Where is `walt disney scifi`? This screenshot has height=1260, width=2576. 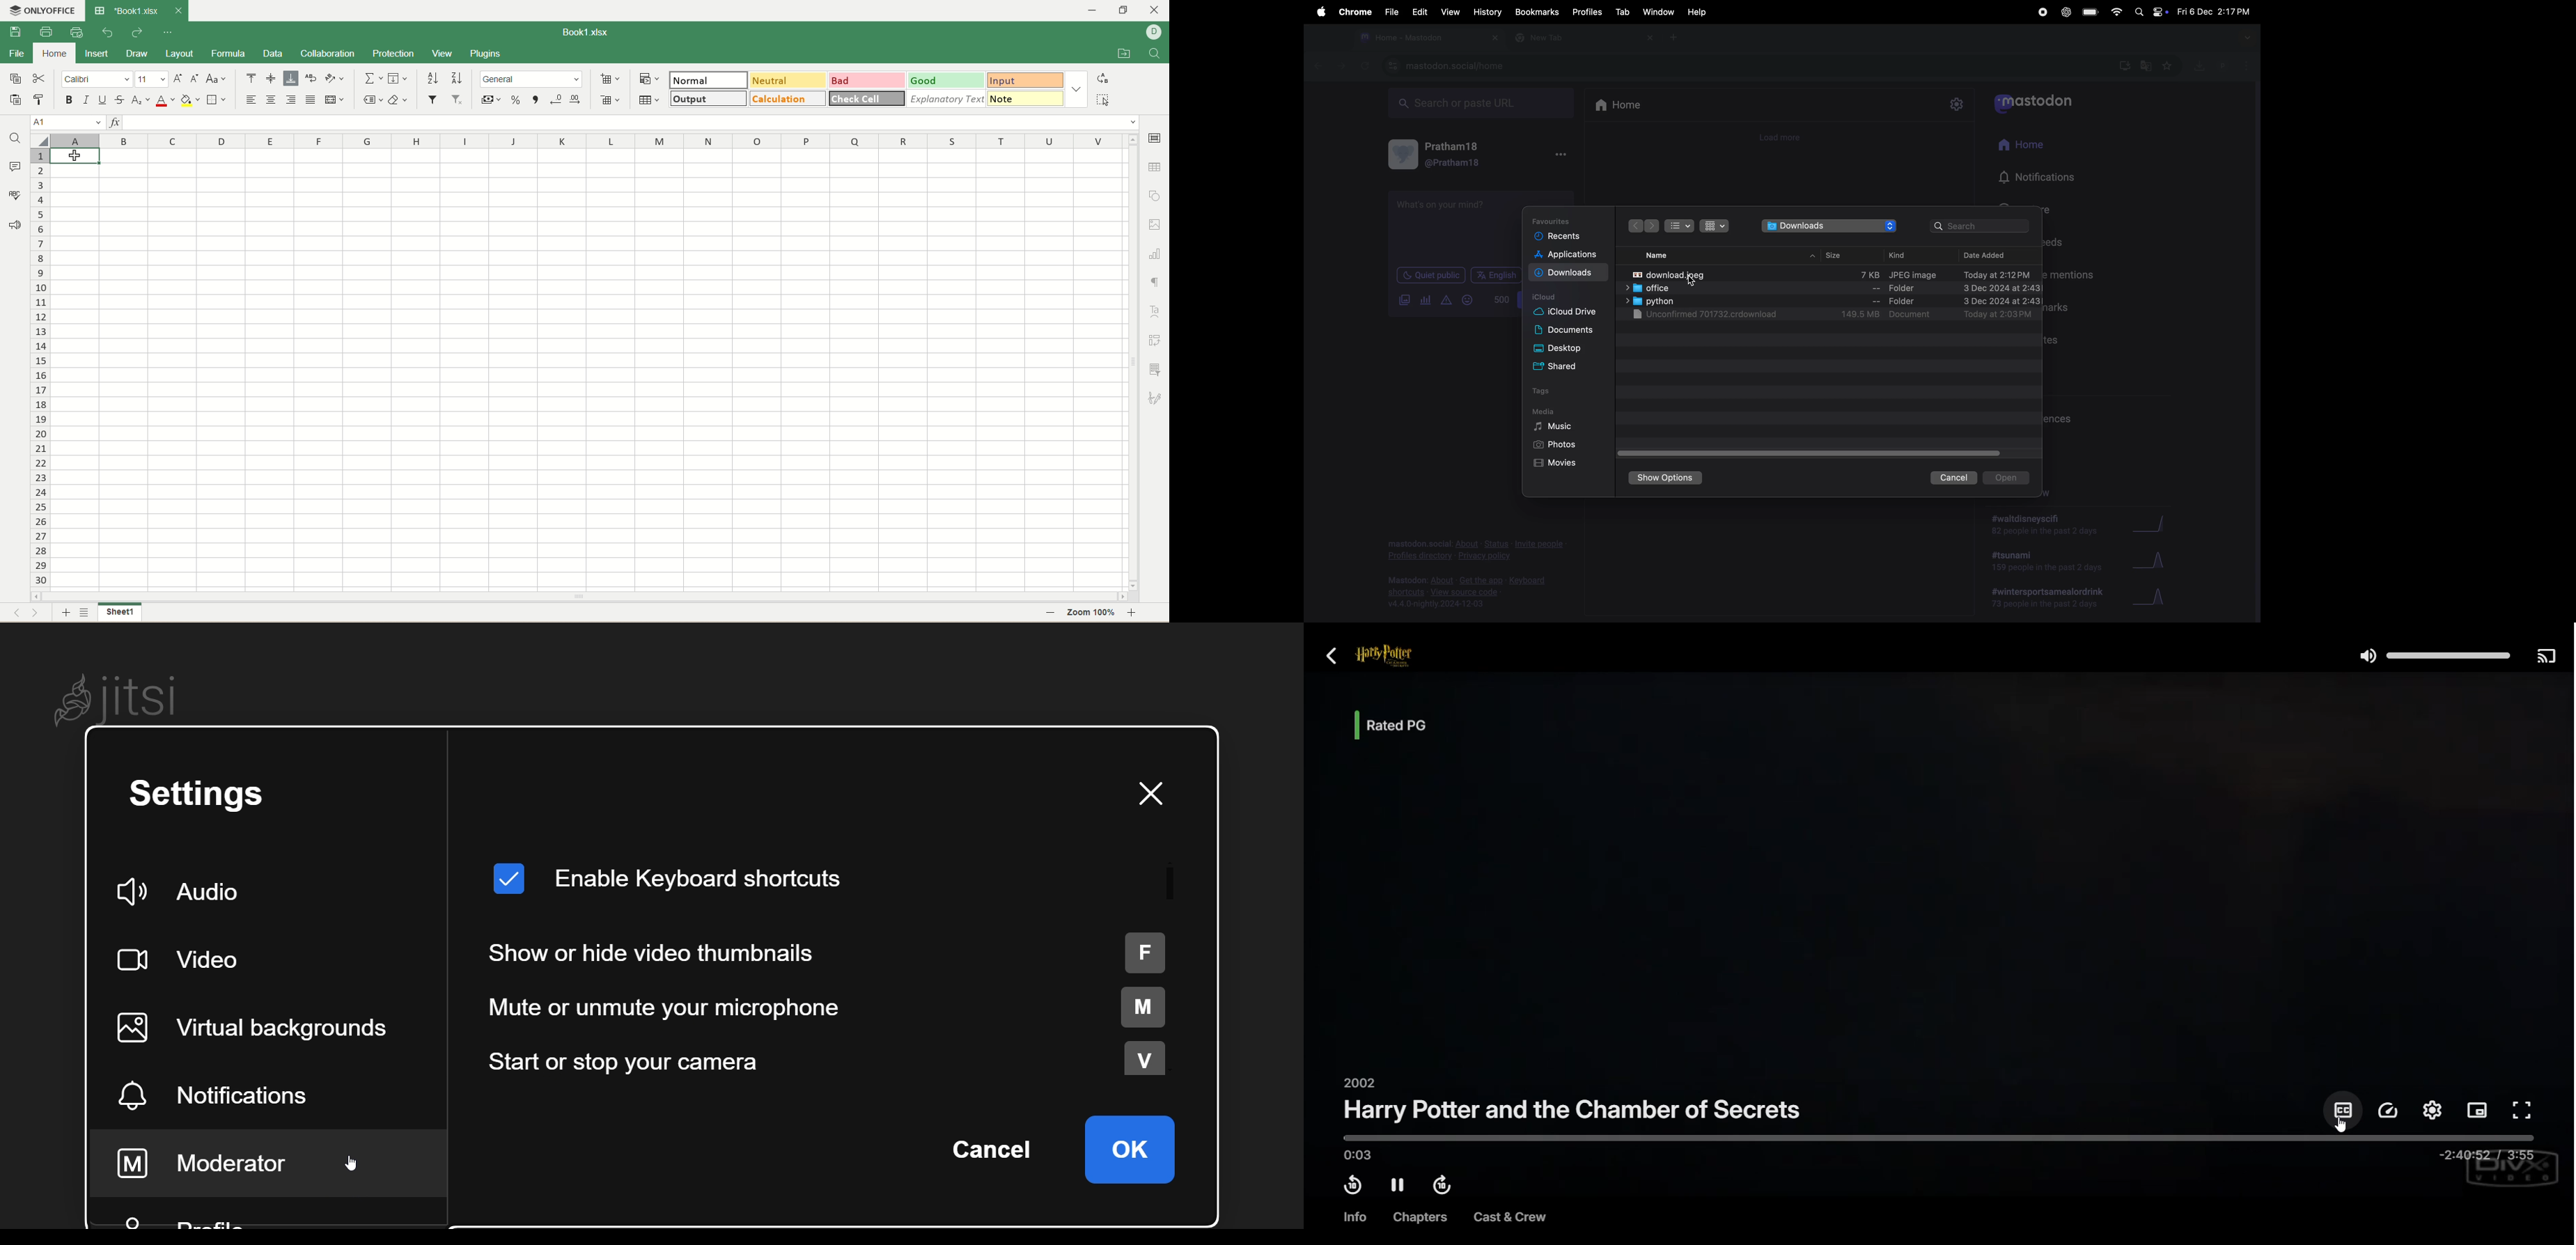
walt disney scifi is located at coordinates (2052, 521).